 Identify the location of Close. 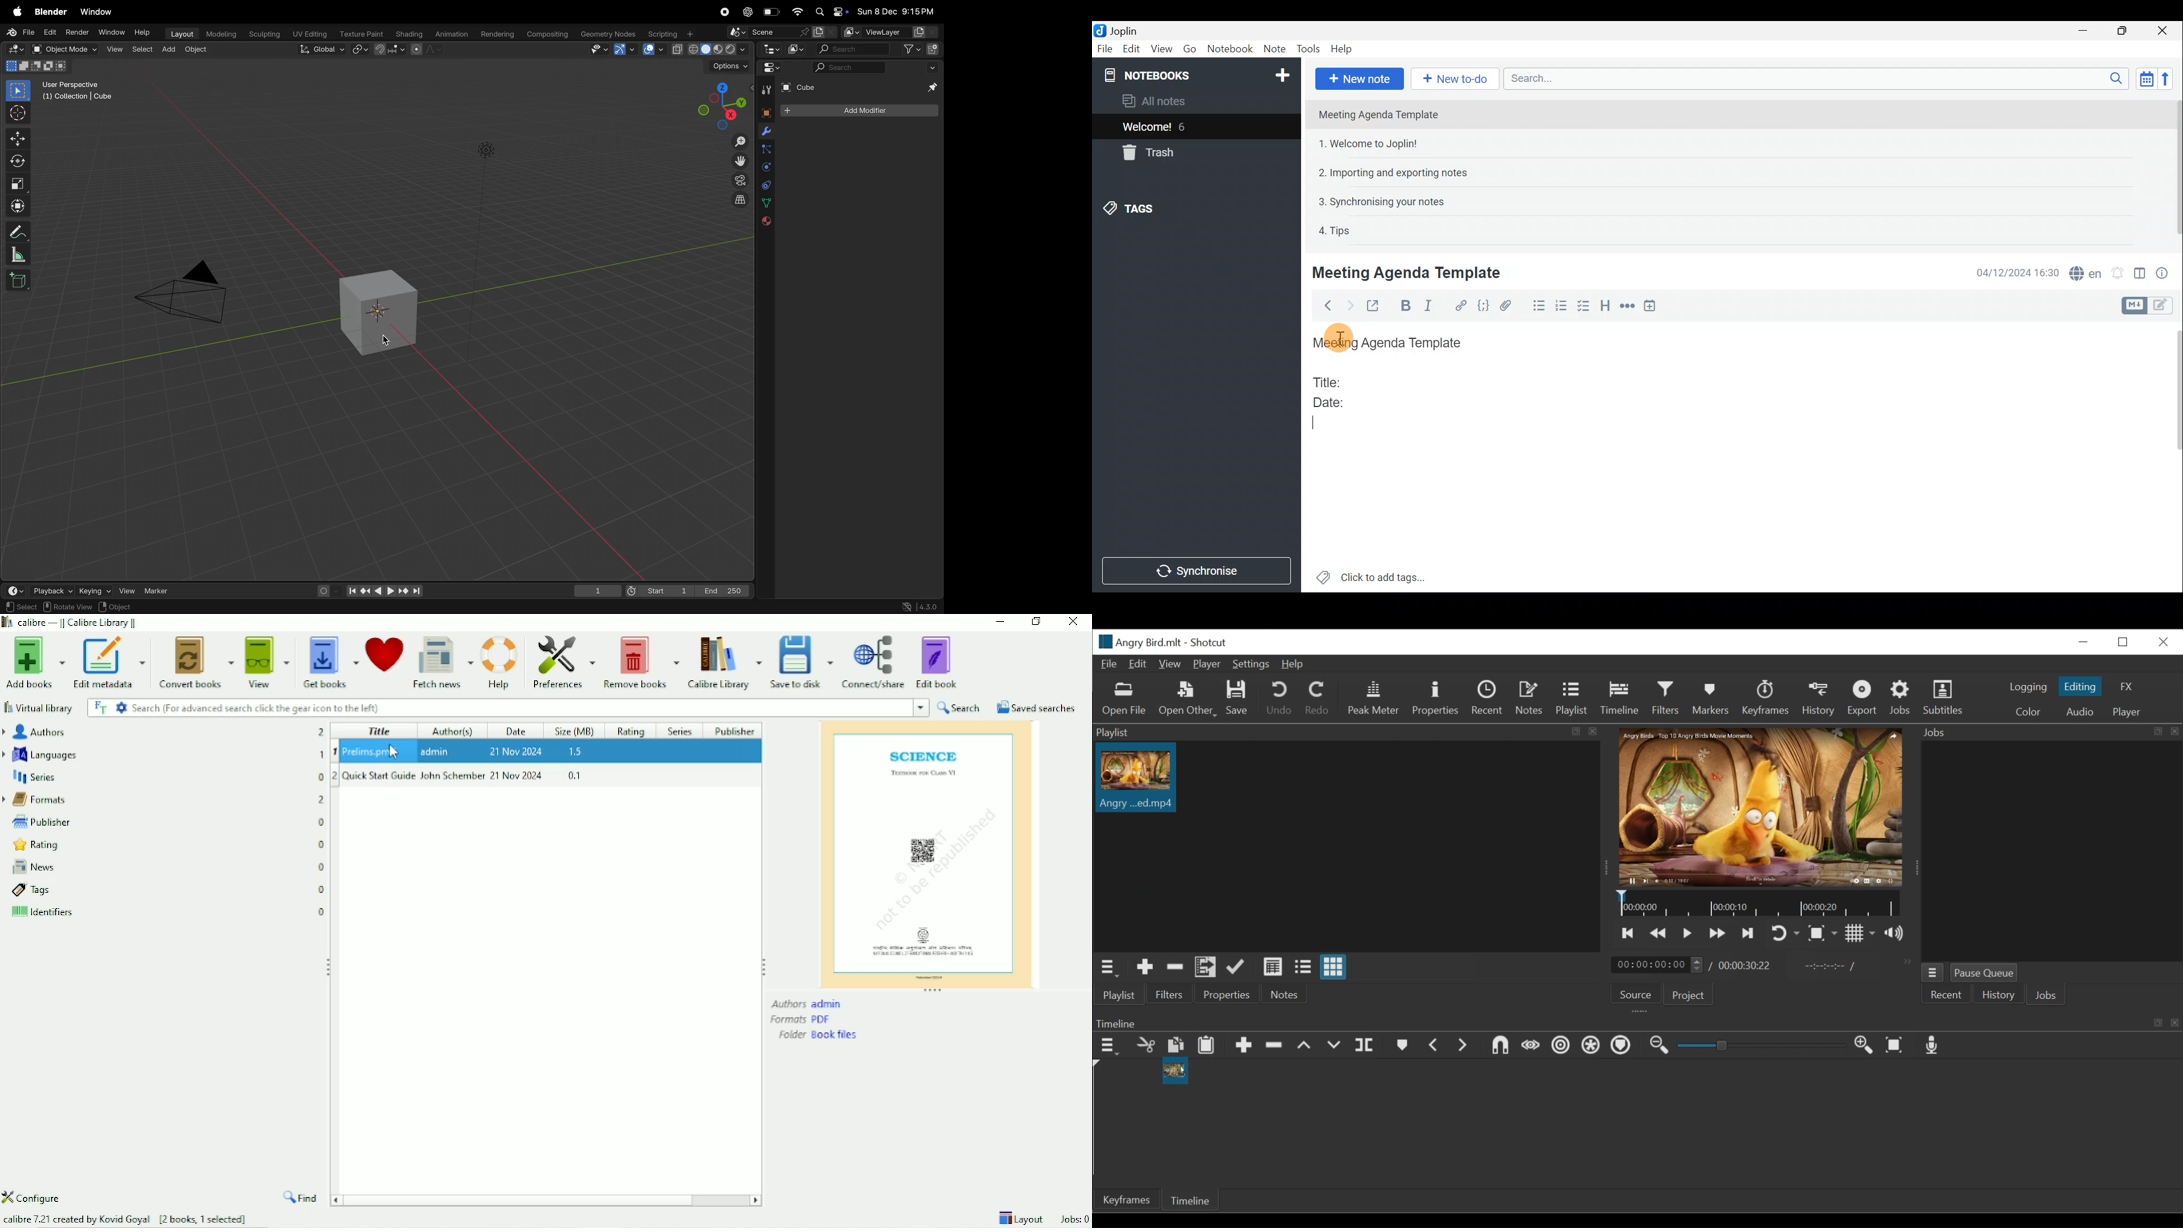
(2163, 642).